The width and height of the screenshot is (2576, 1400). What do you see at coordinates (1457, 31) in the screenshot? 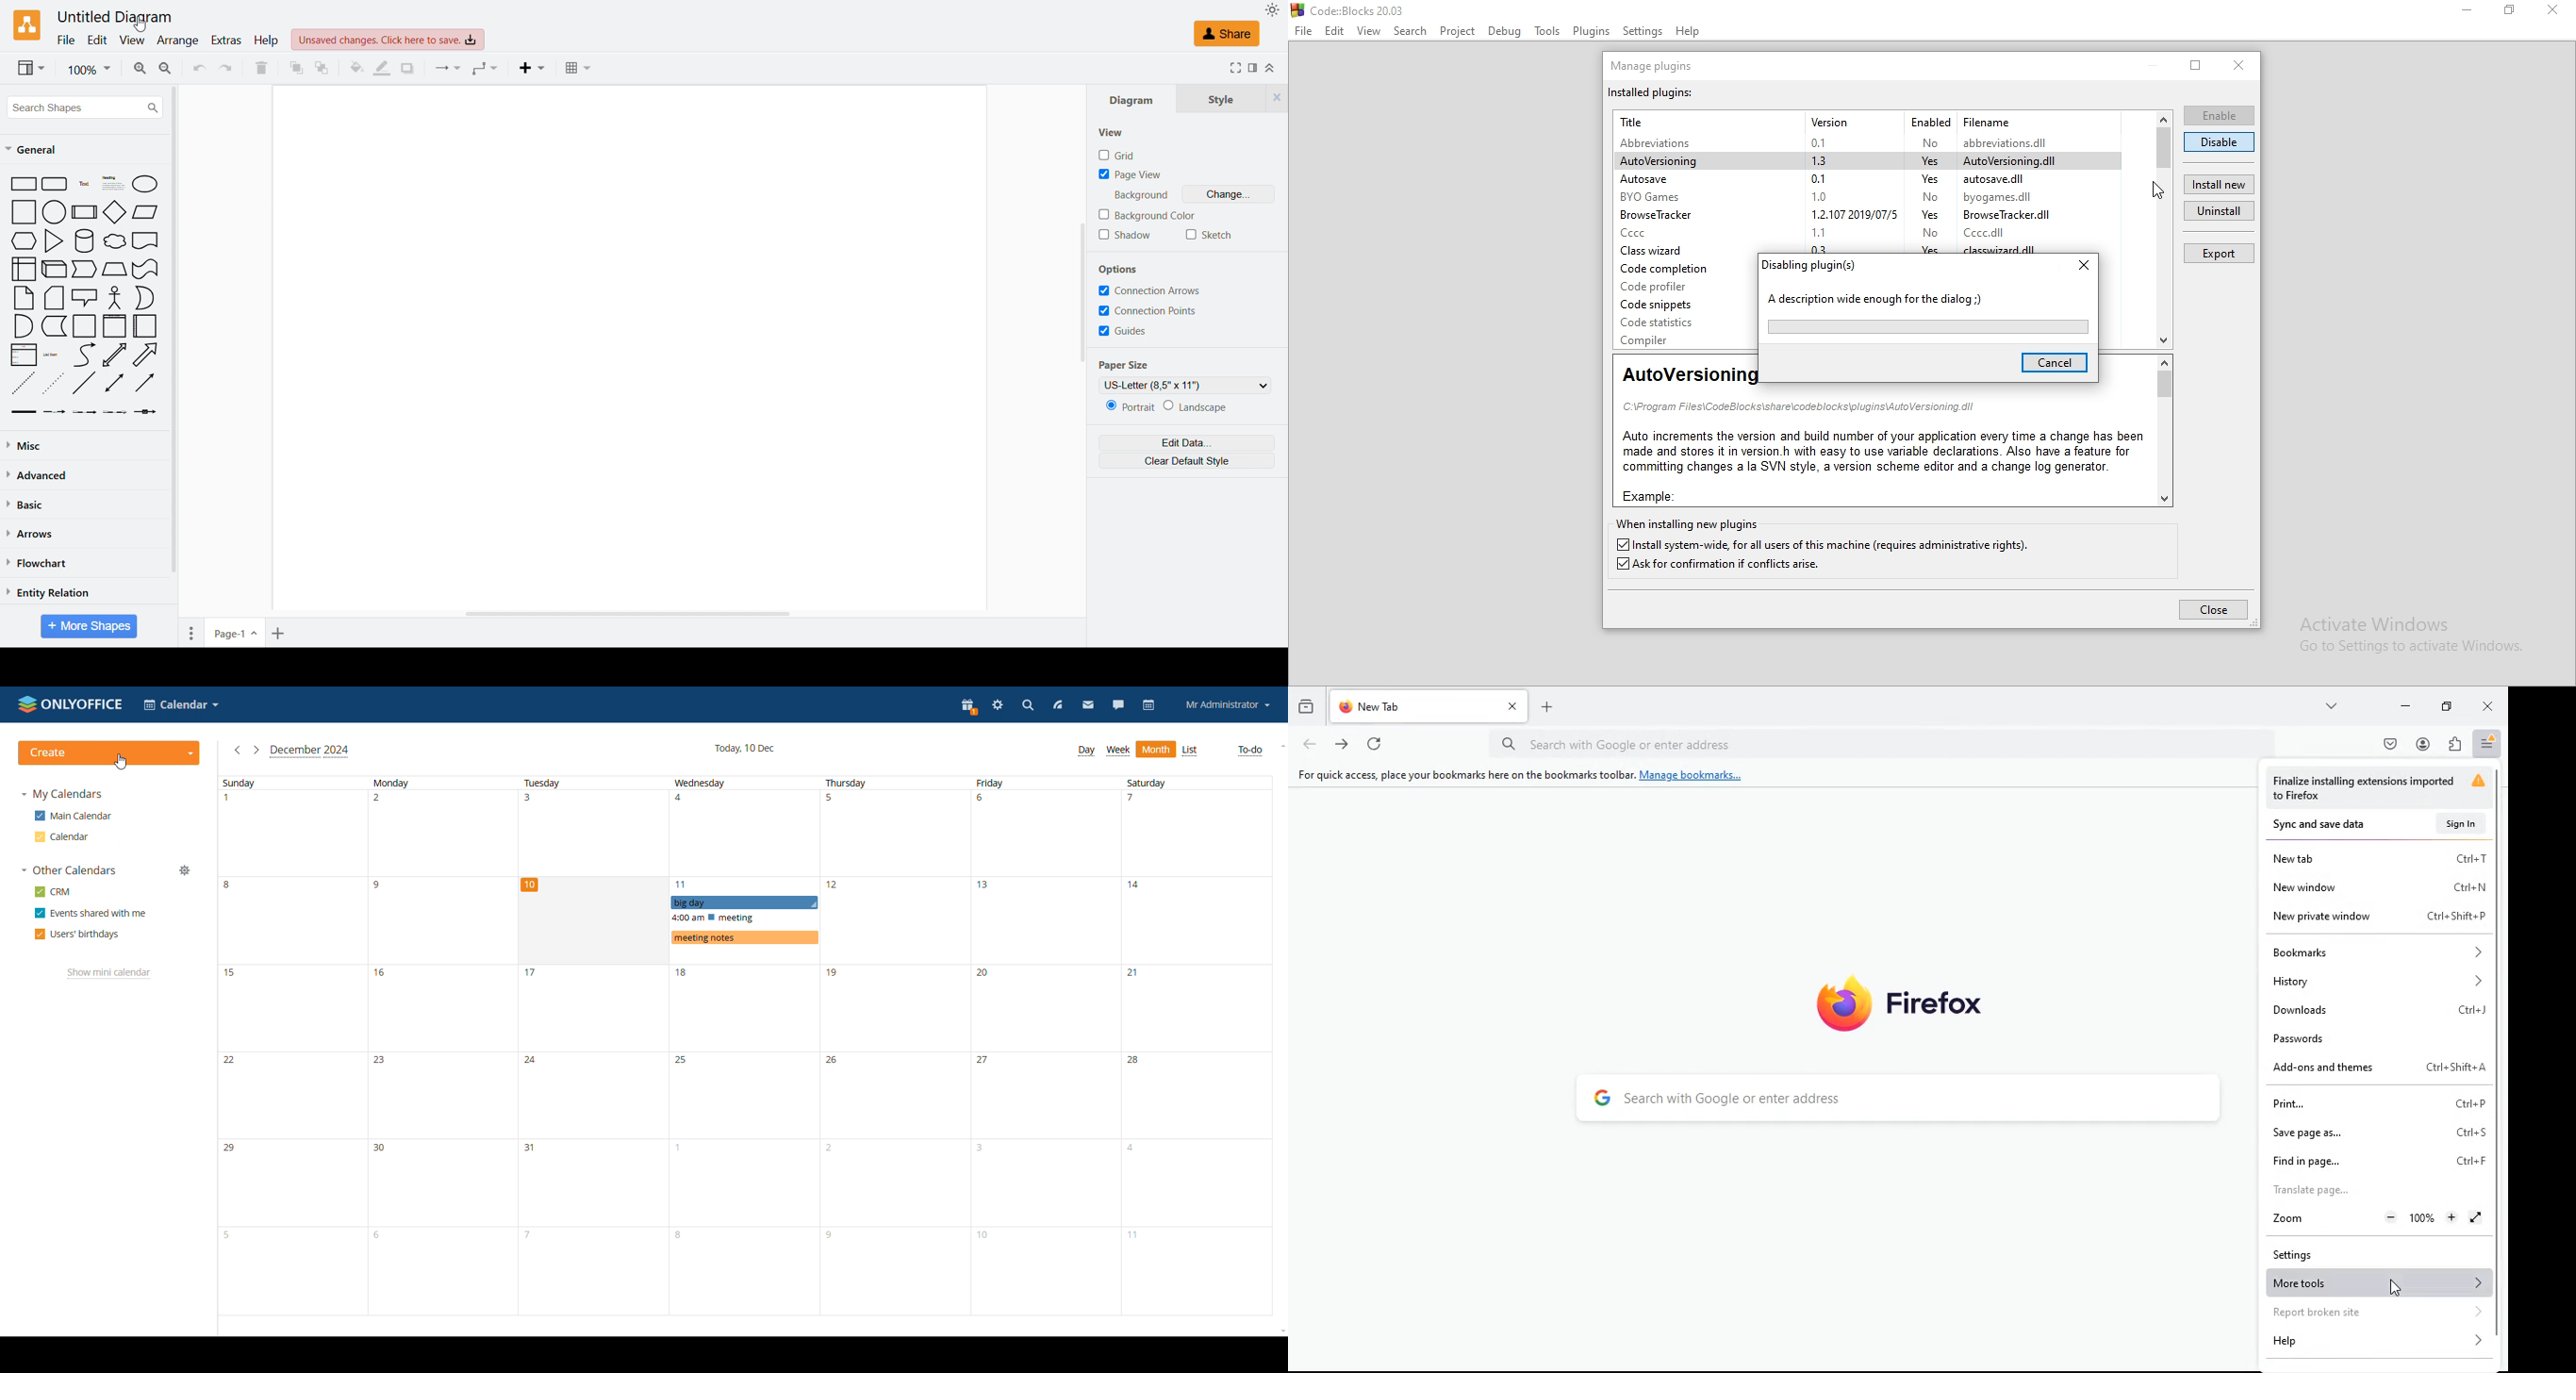
I see `Project` at bounding box center [1457, 31].